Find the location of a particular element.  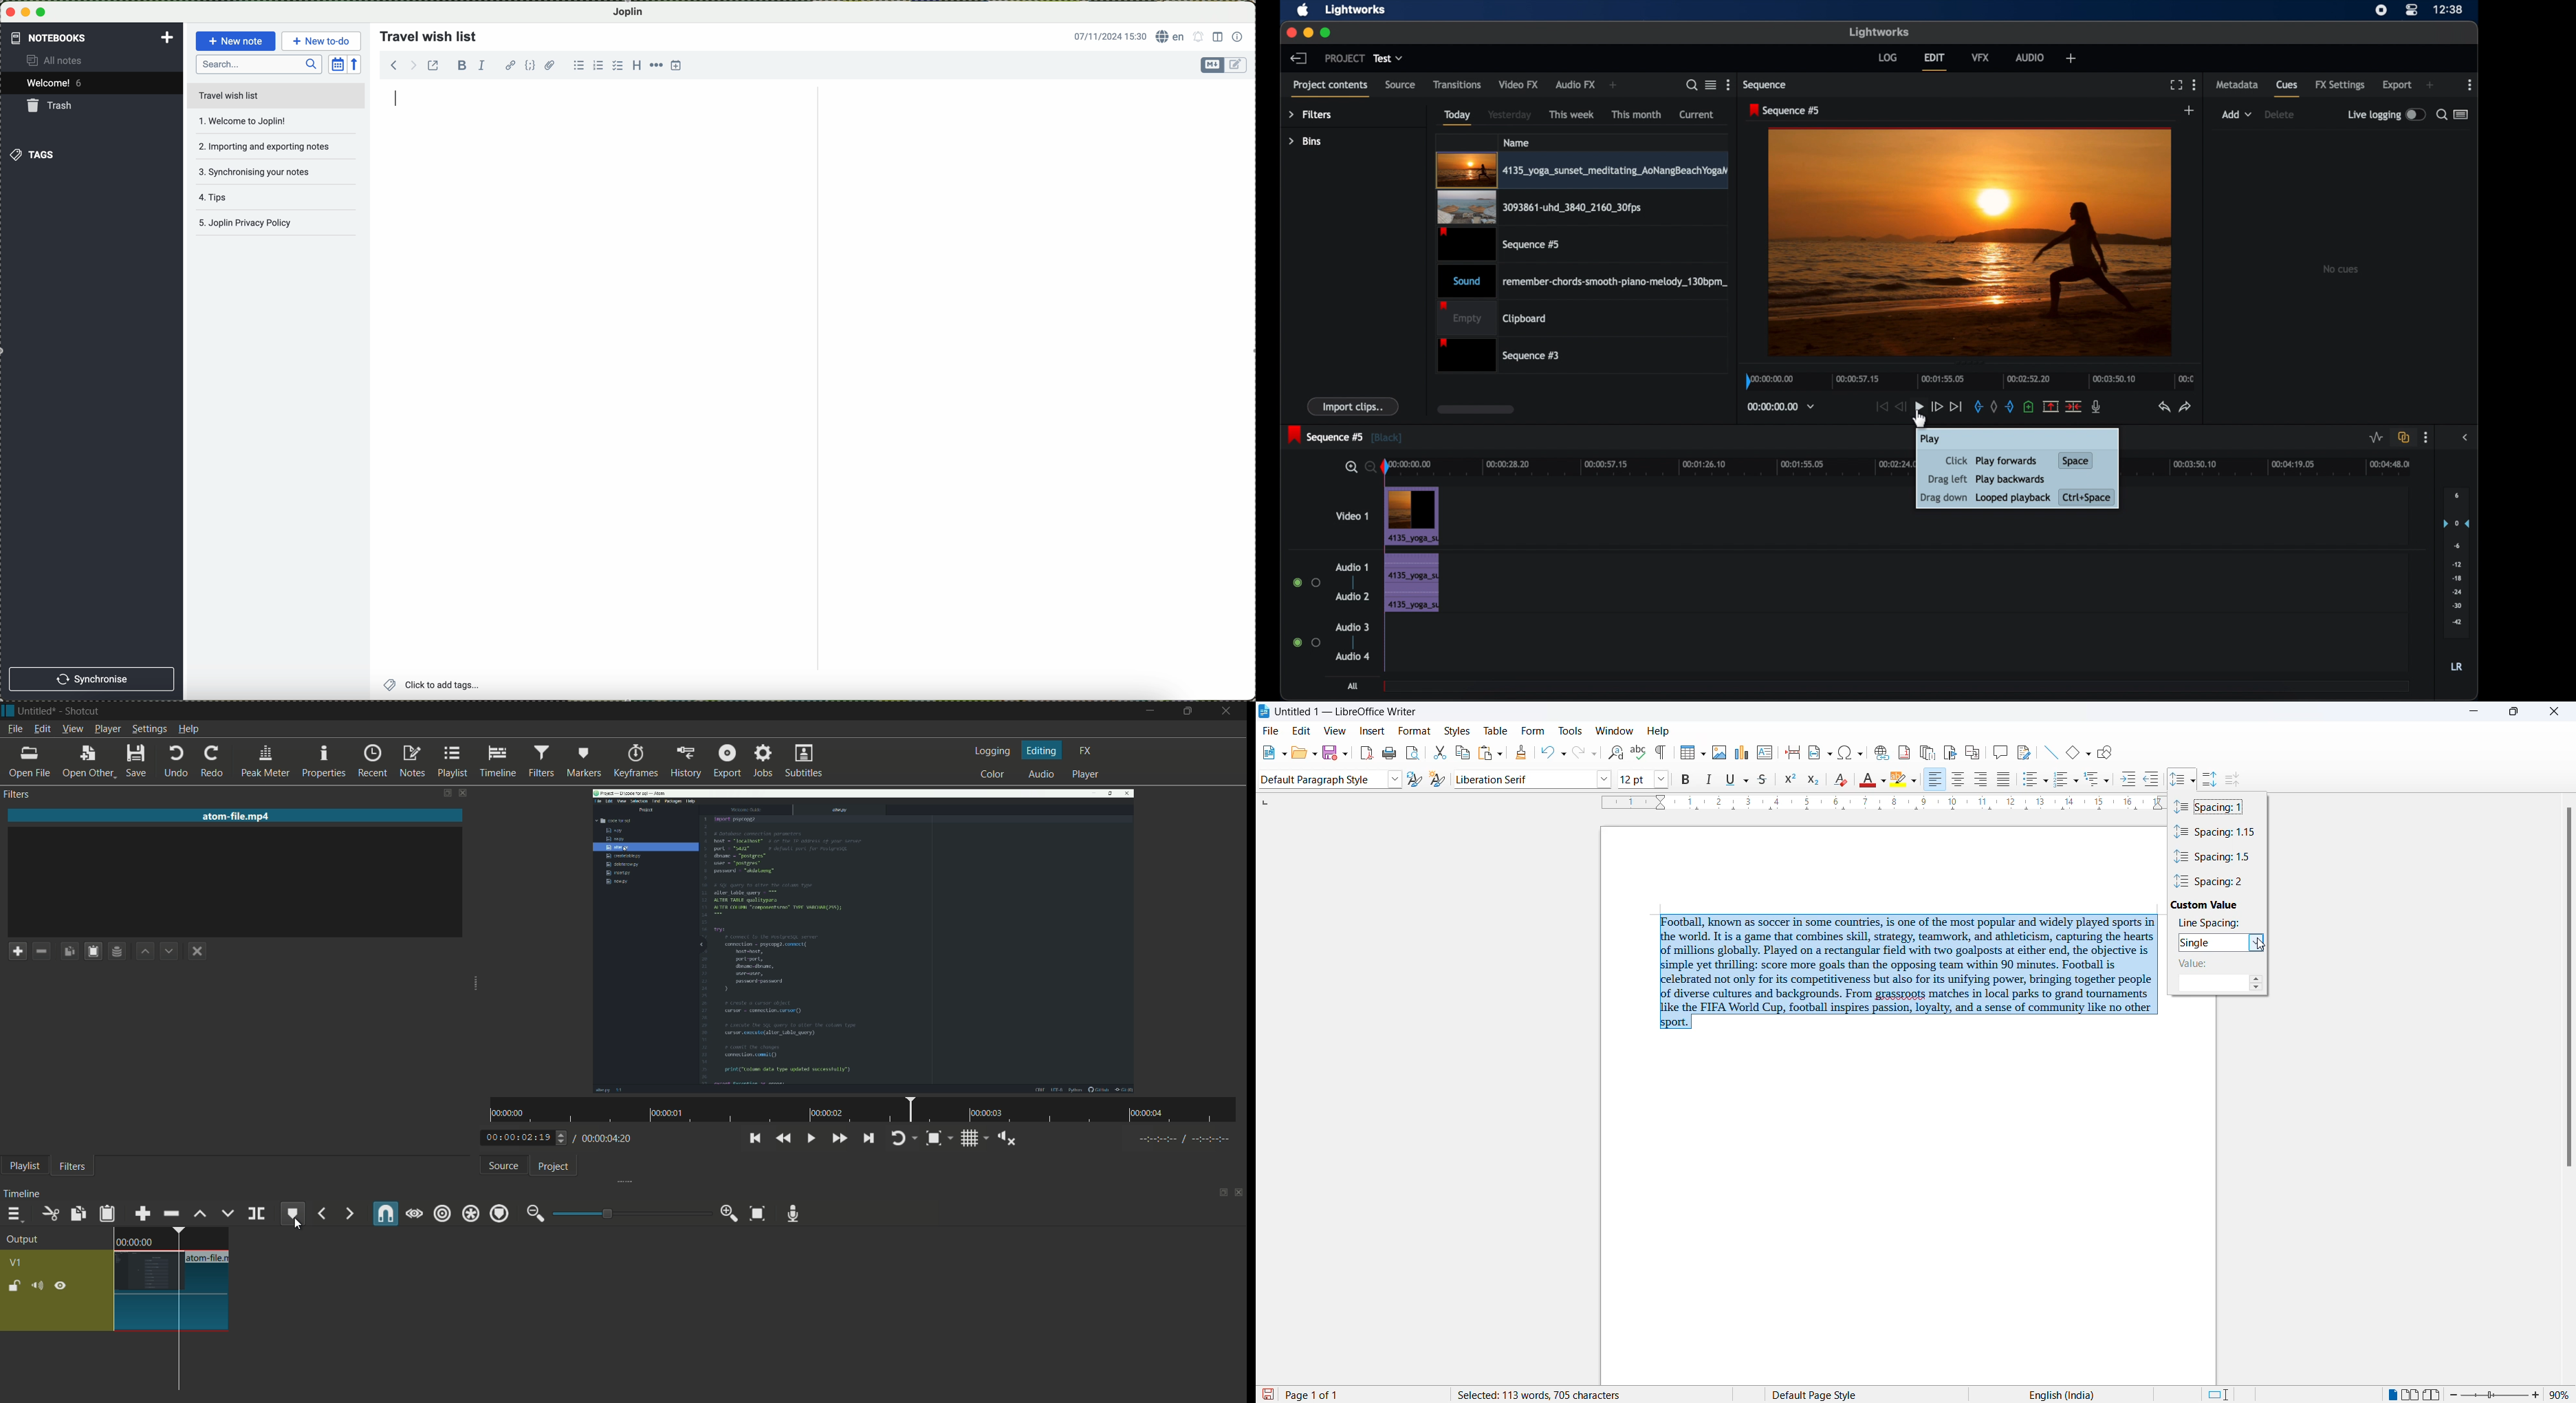

video preview is located at coordinates (1971, 244).